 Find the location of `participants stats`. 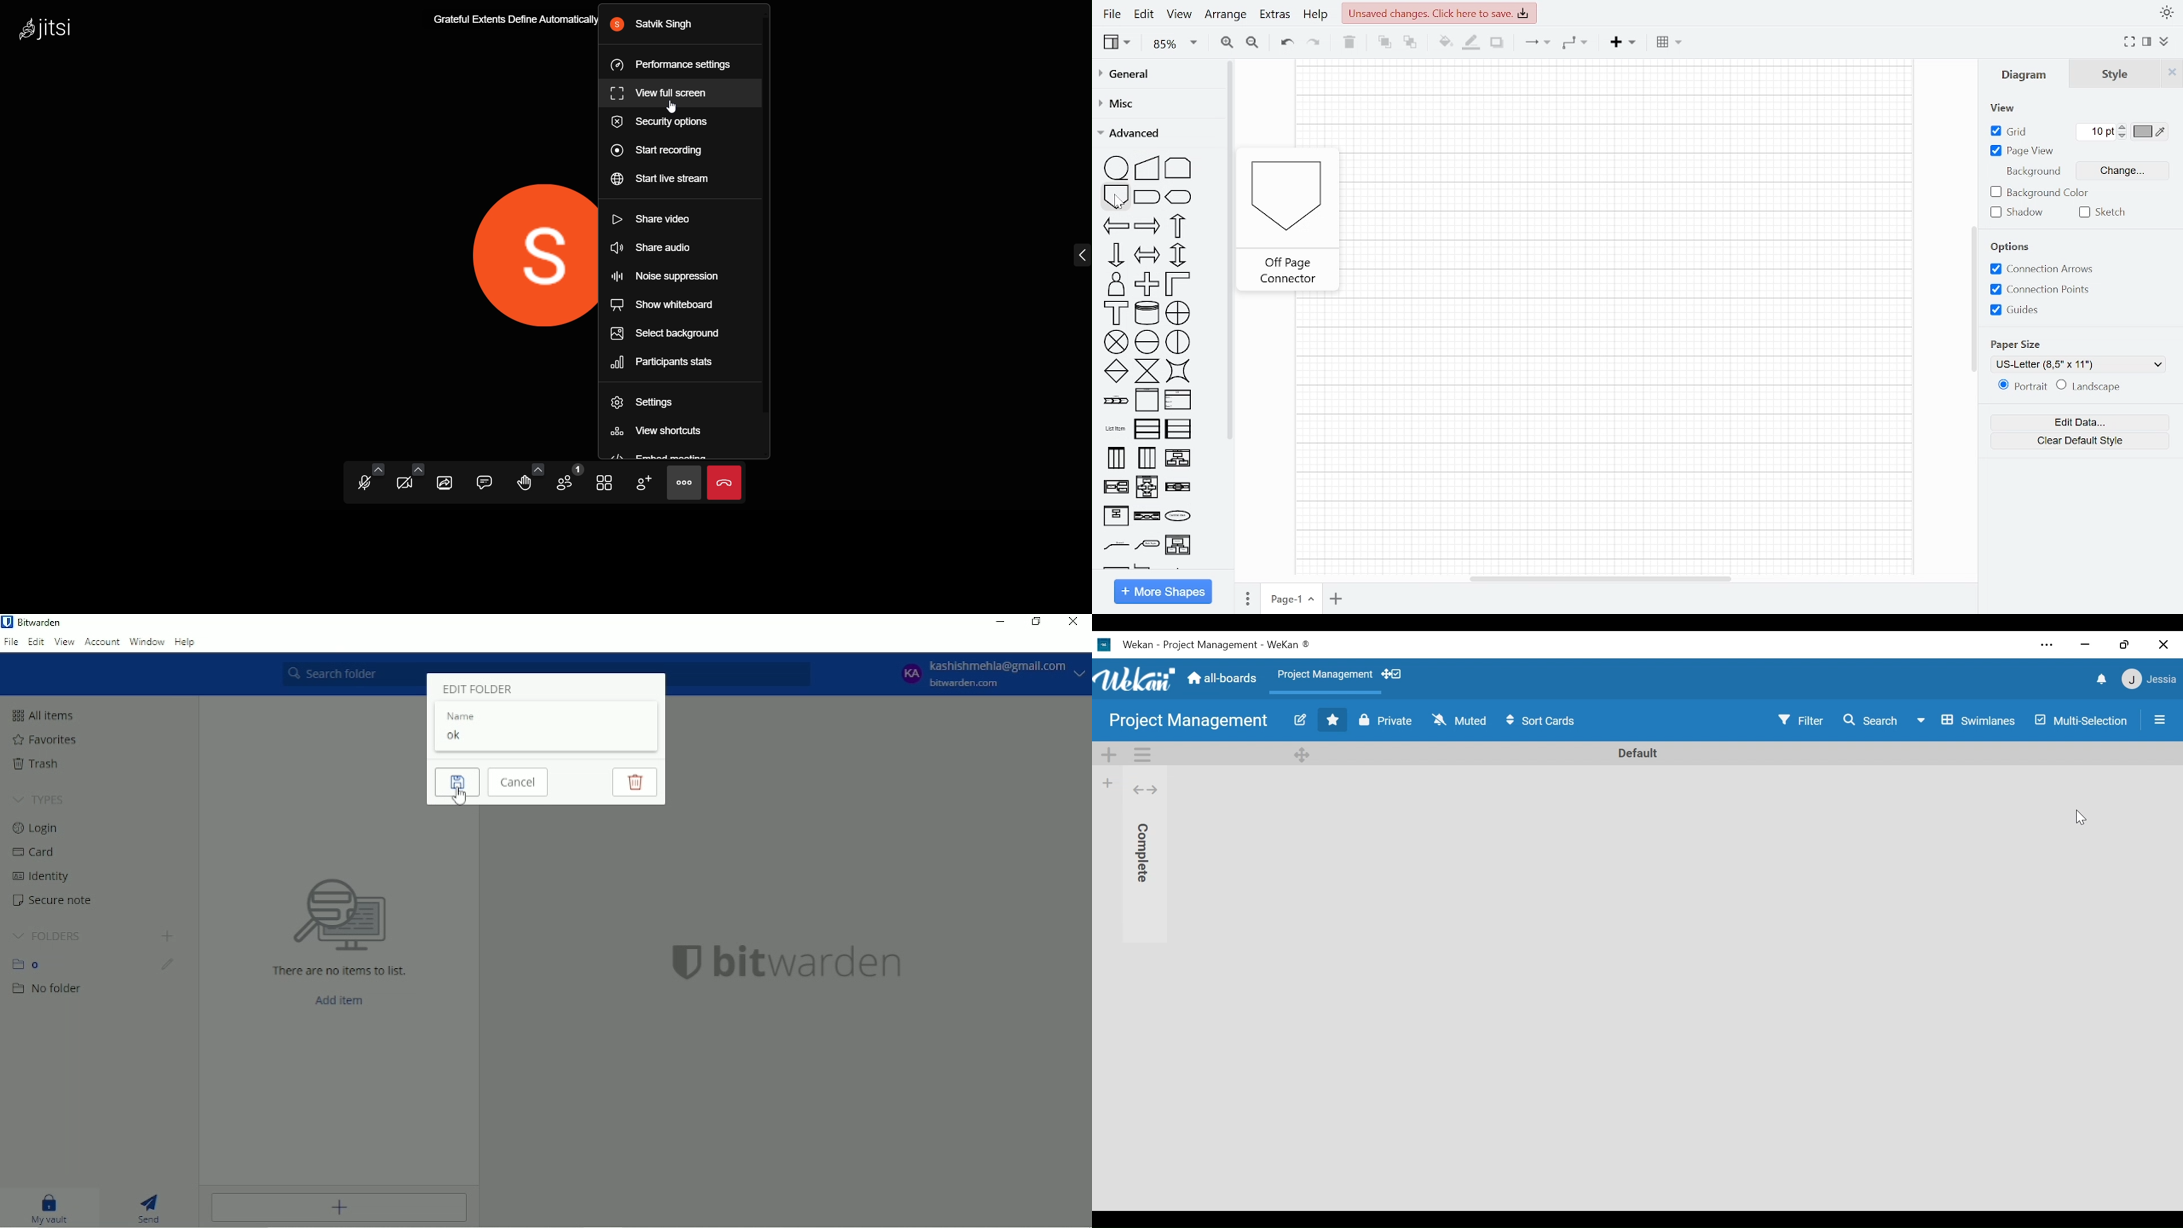

participants stats is located at coordinates (671, 363).